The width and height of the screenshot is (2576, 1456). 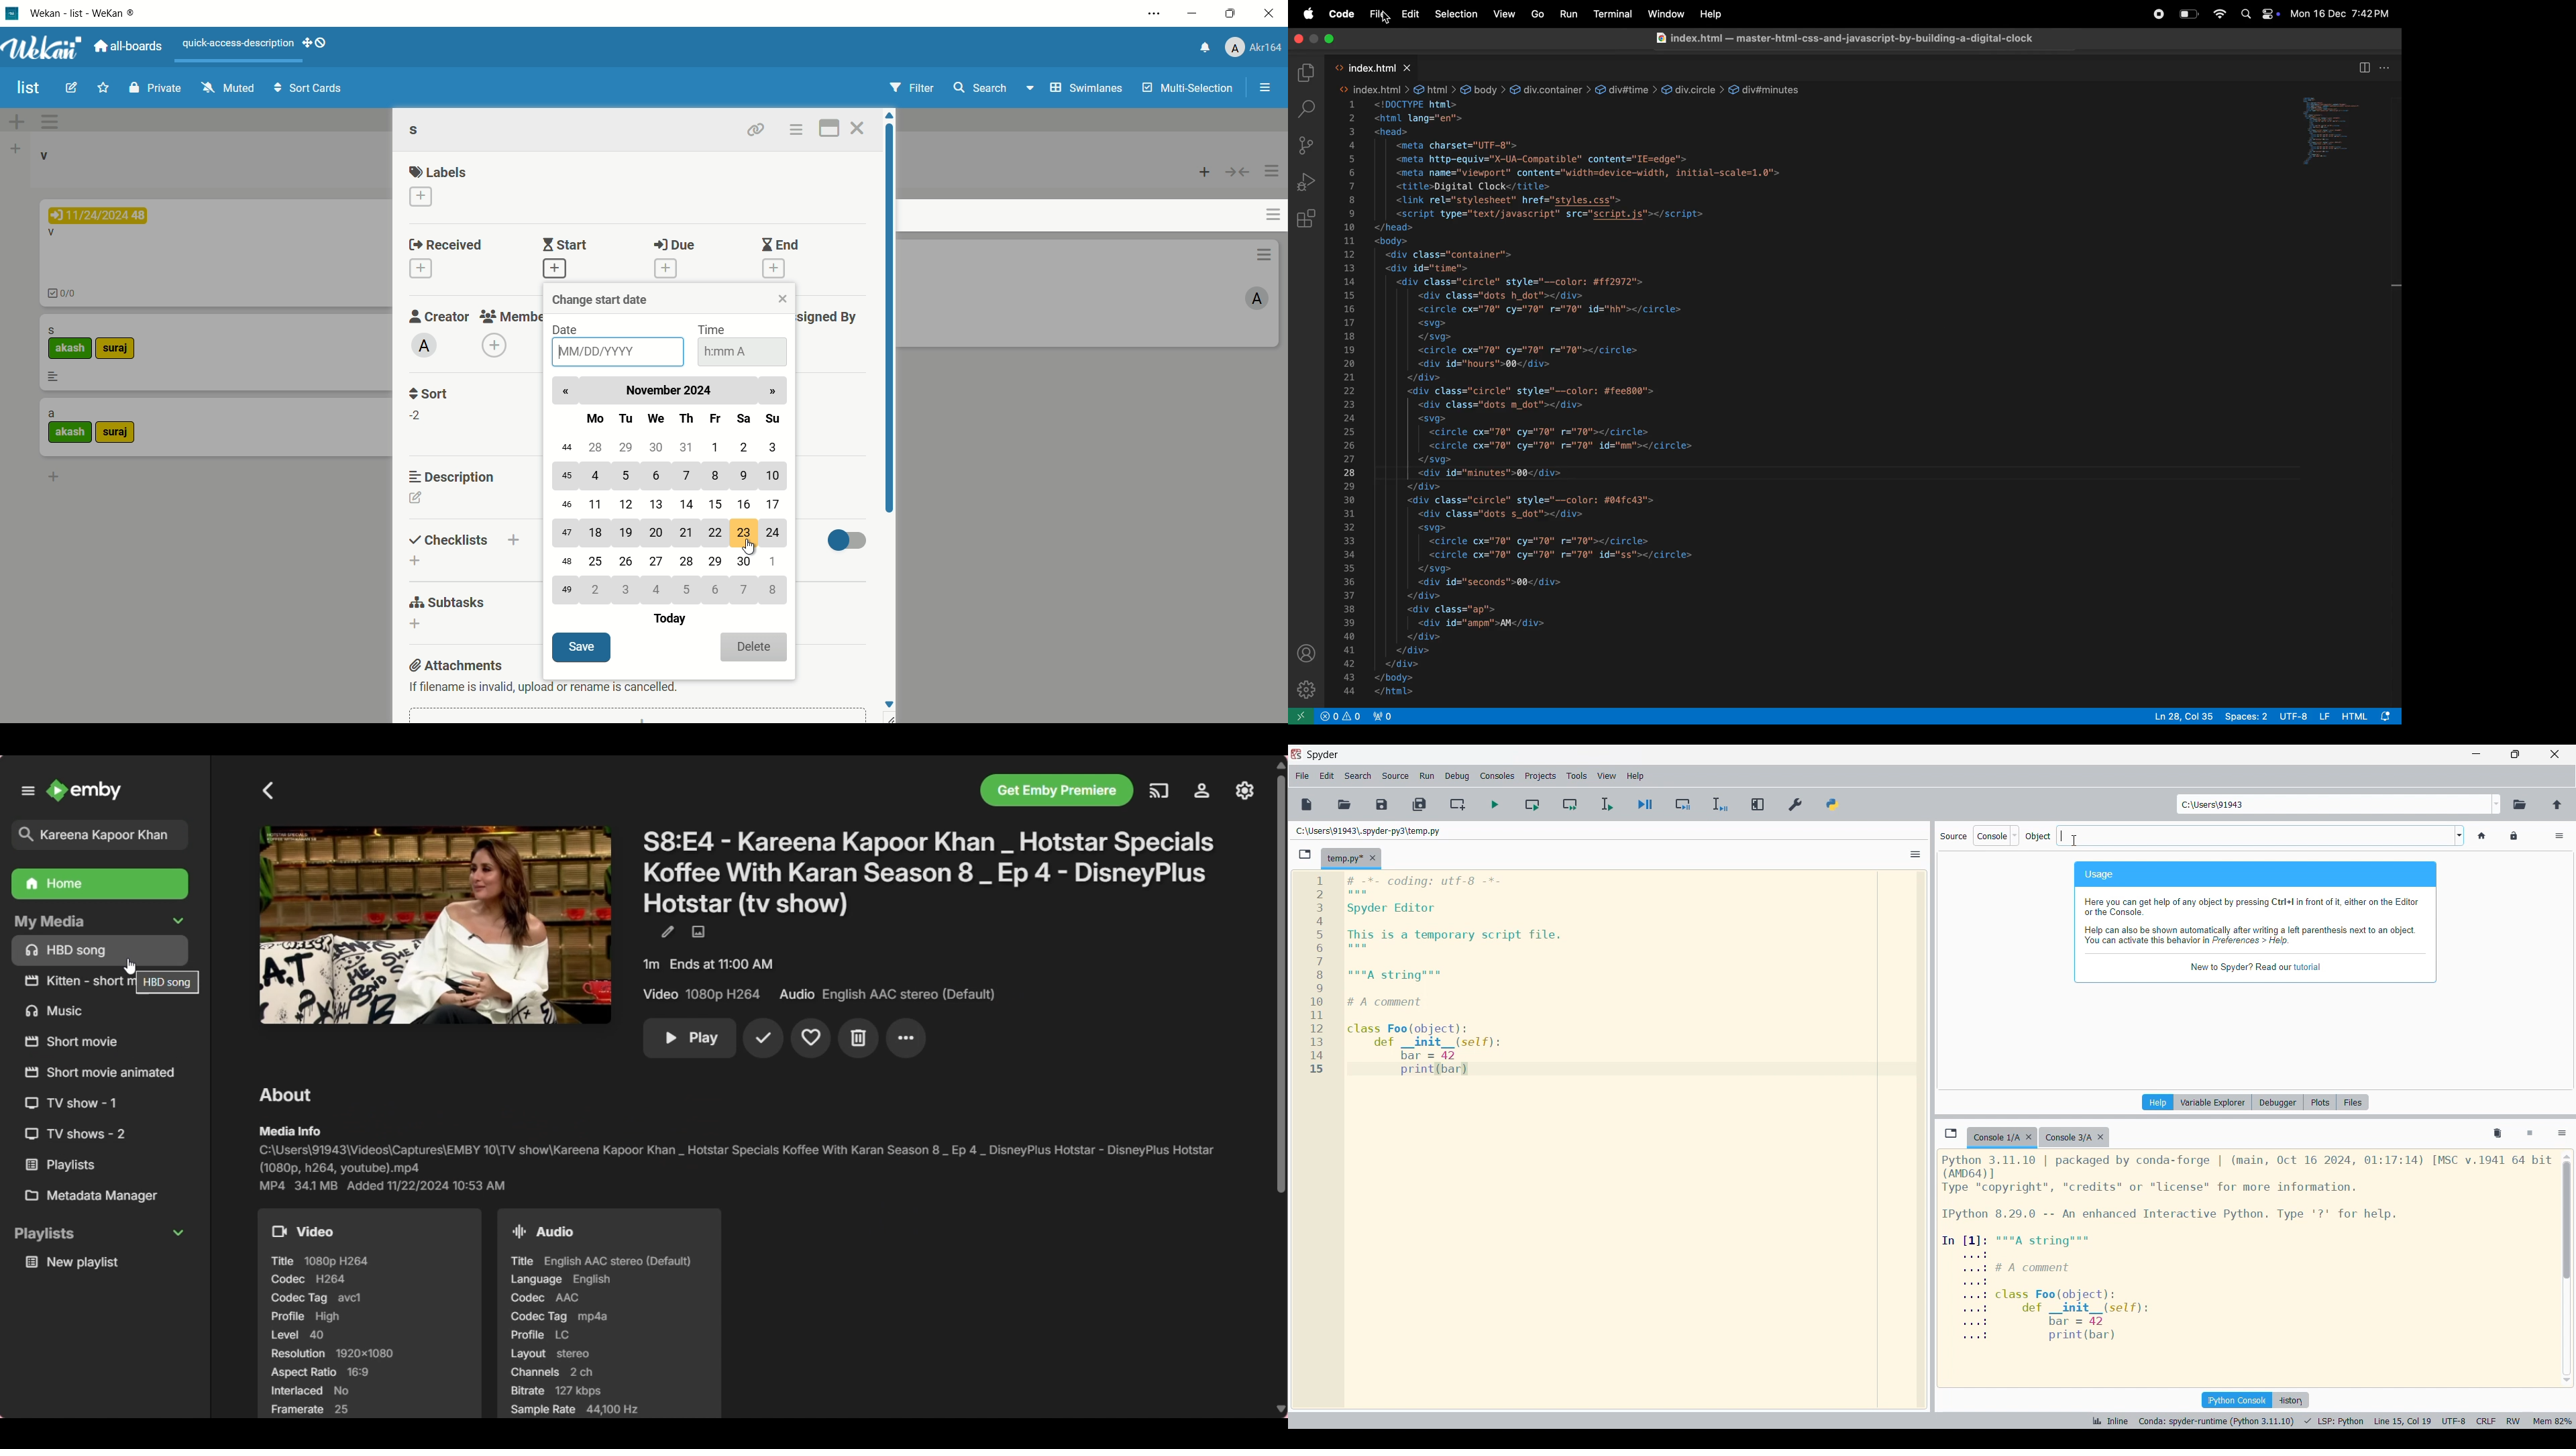 What do you see at coordinates (1571, 804) in the screenshot?
I see `Run current cell and go to next` at bounding box center [1571, 804].